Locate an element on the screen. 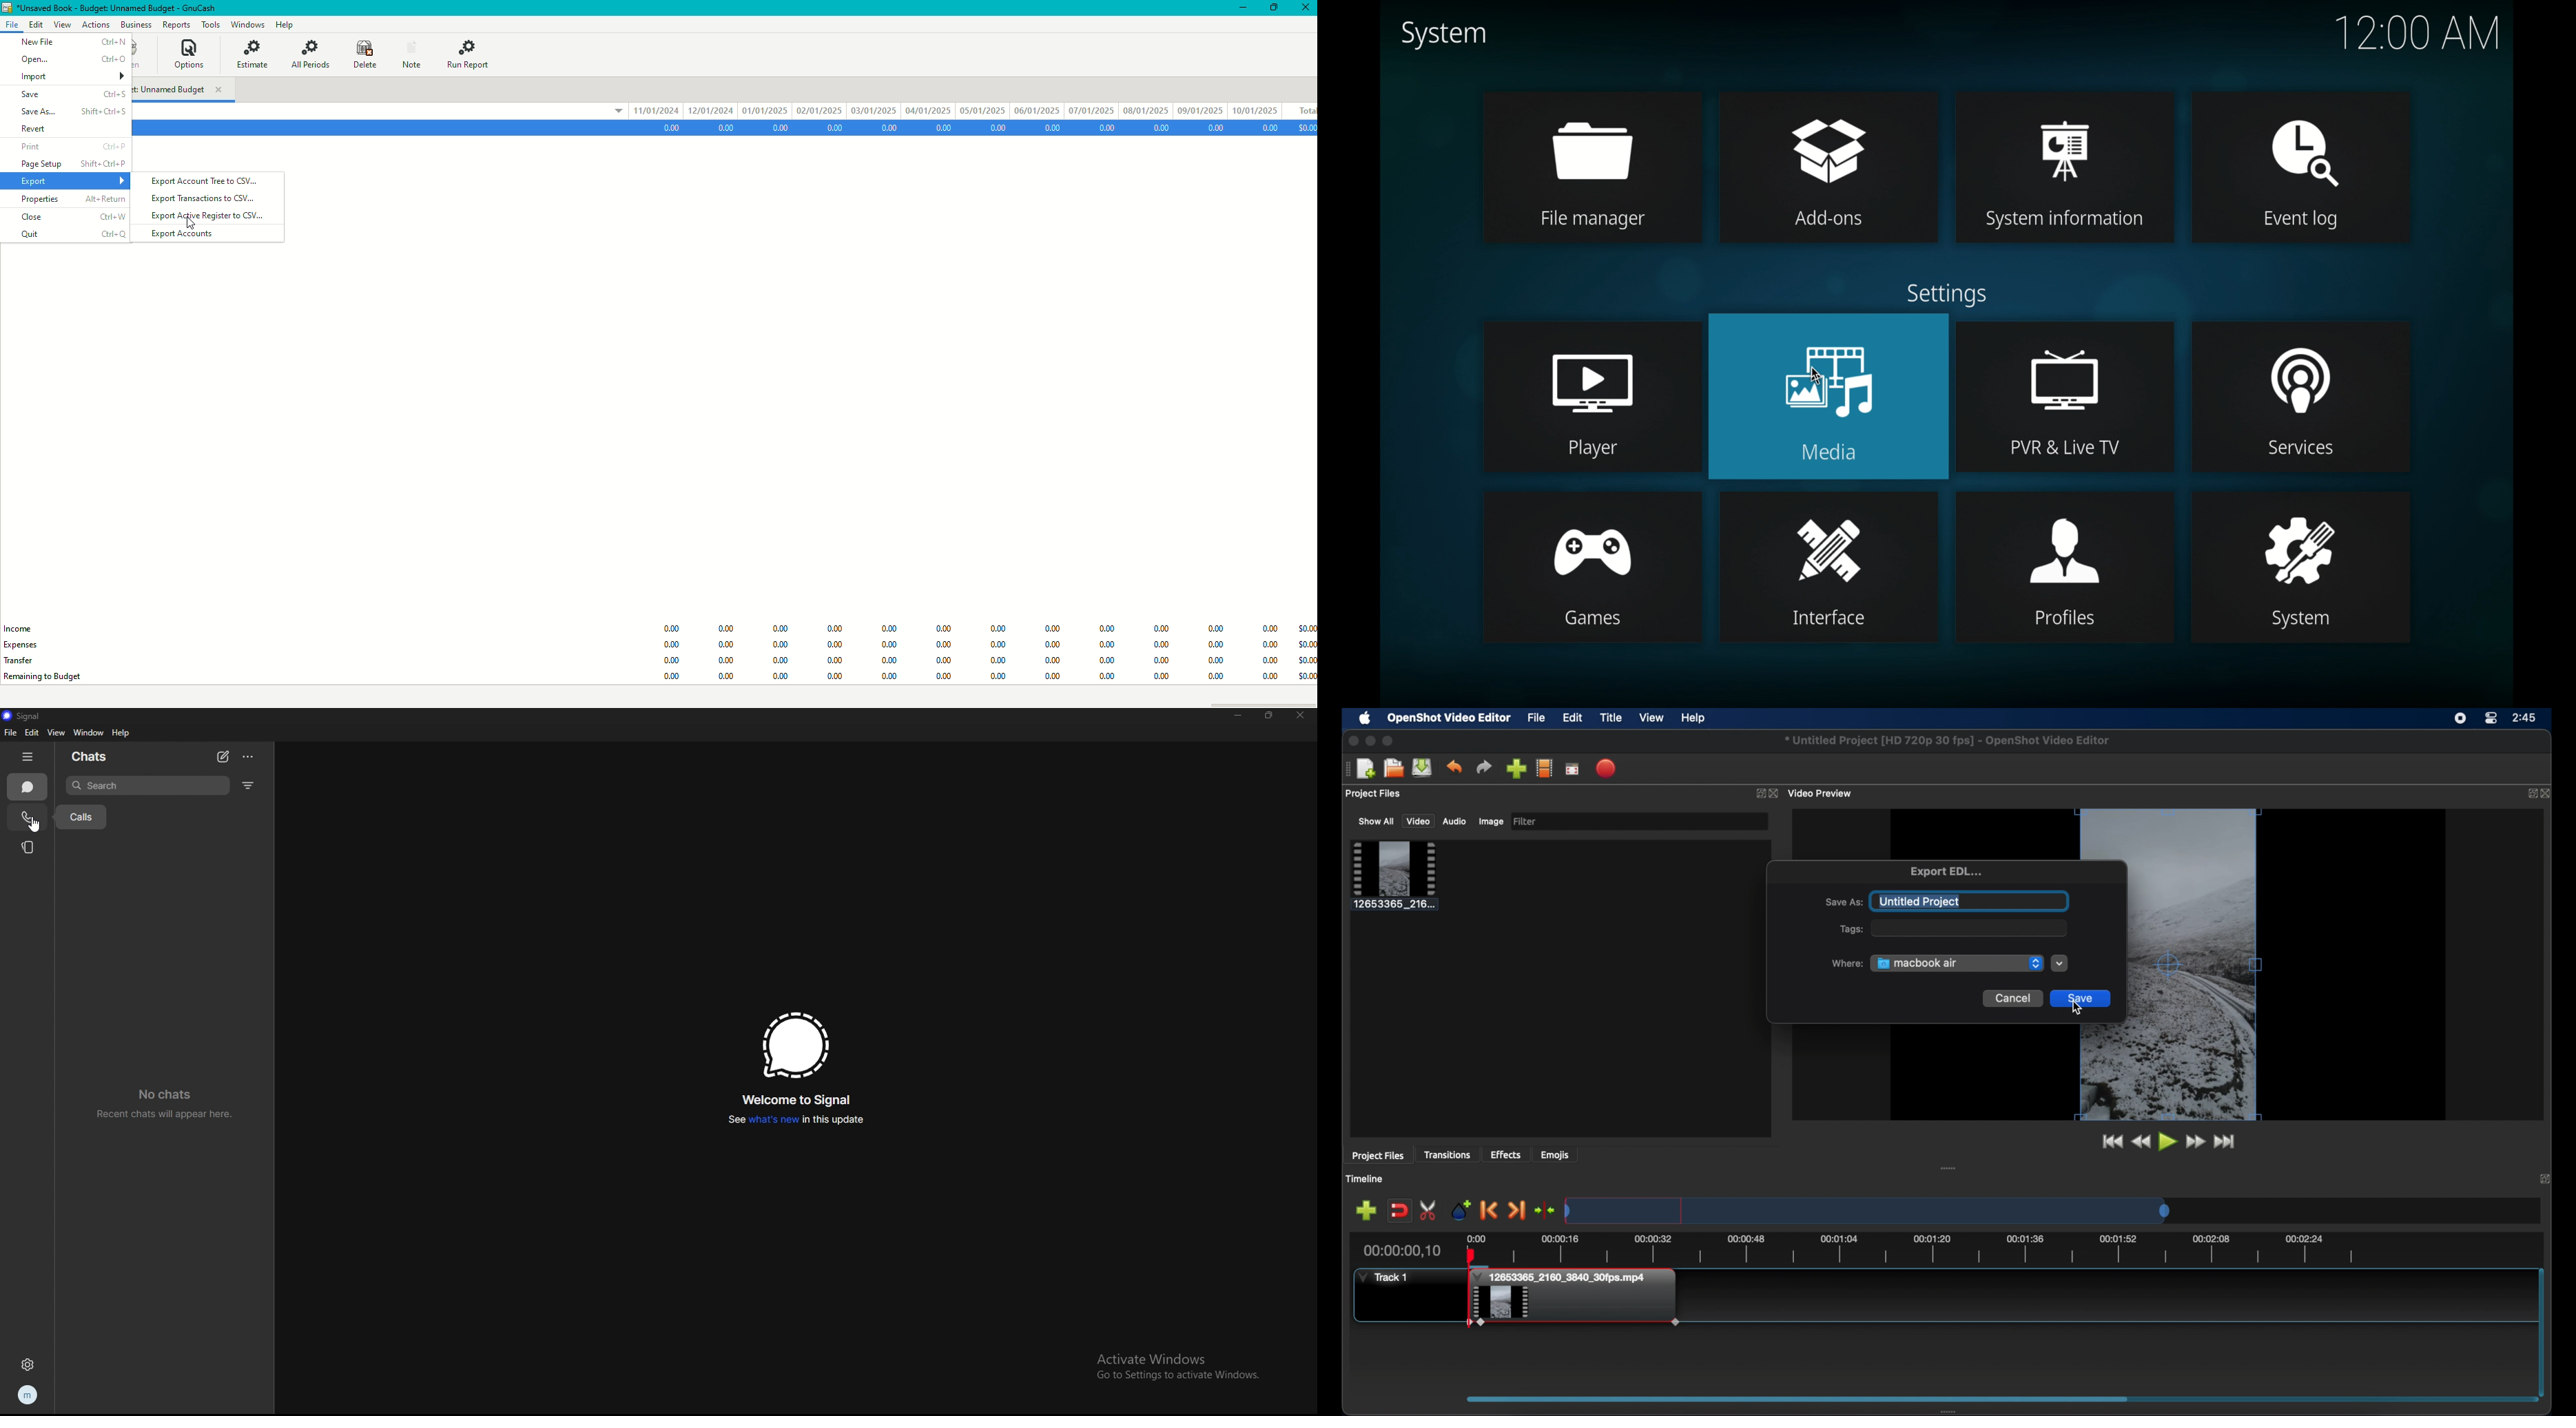  enable razor is located at coordinates (1429, 1210).